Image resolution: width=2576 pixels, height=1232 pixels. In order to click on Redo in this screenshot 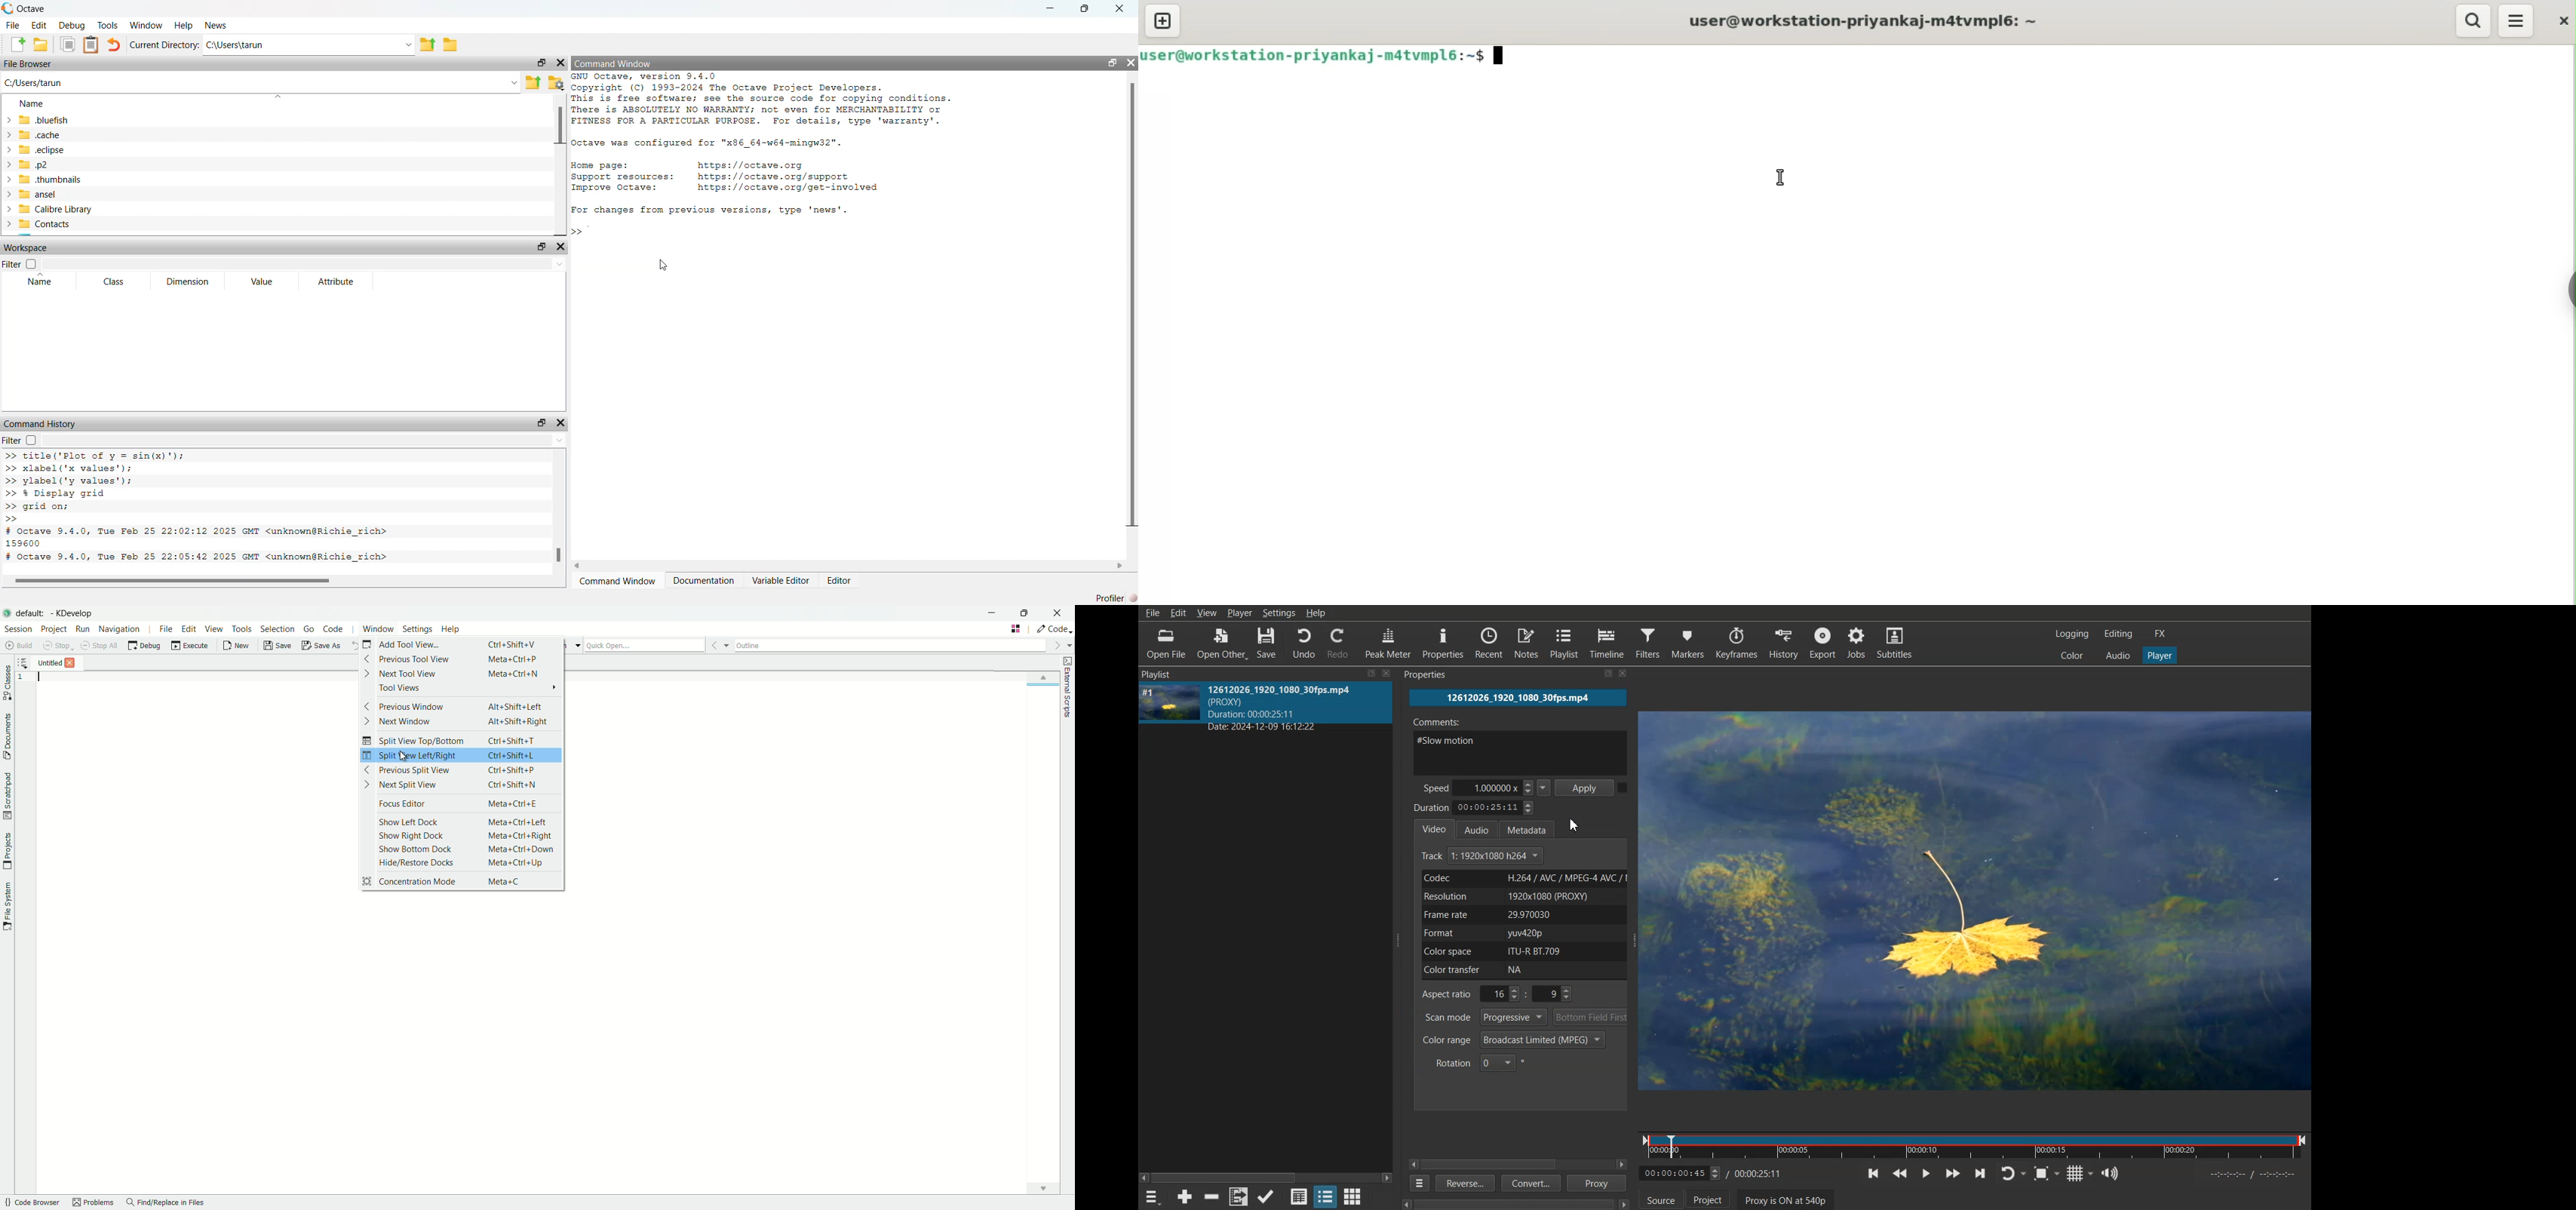, I will do `click(1341, 642)`.